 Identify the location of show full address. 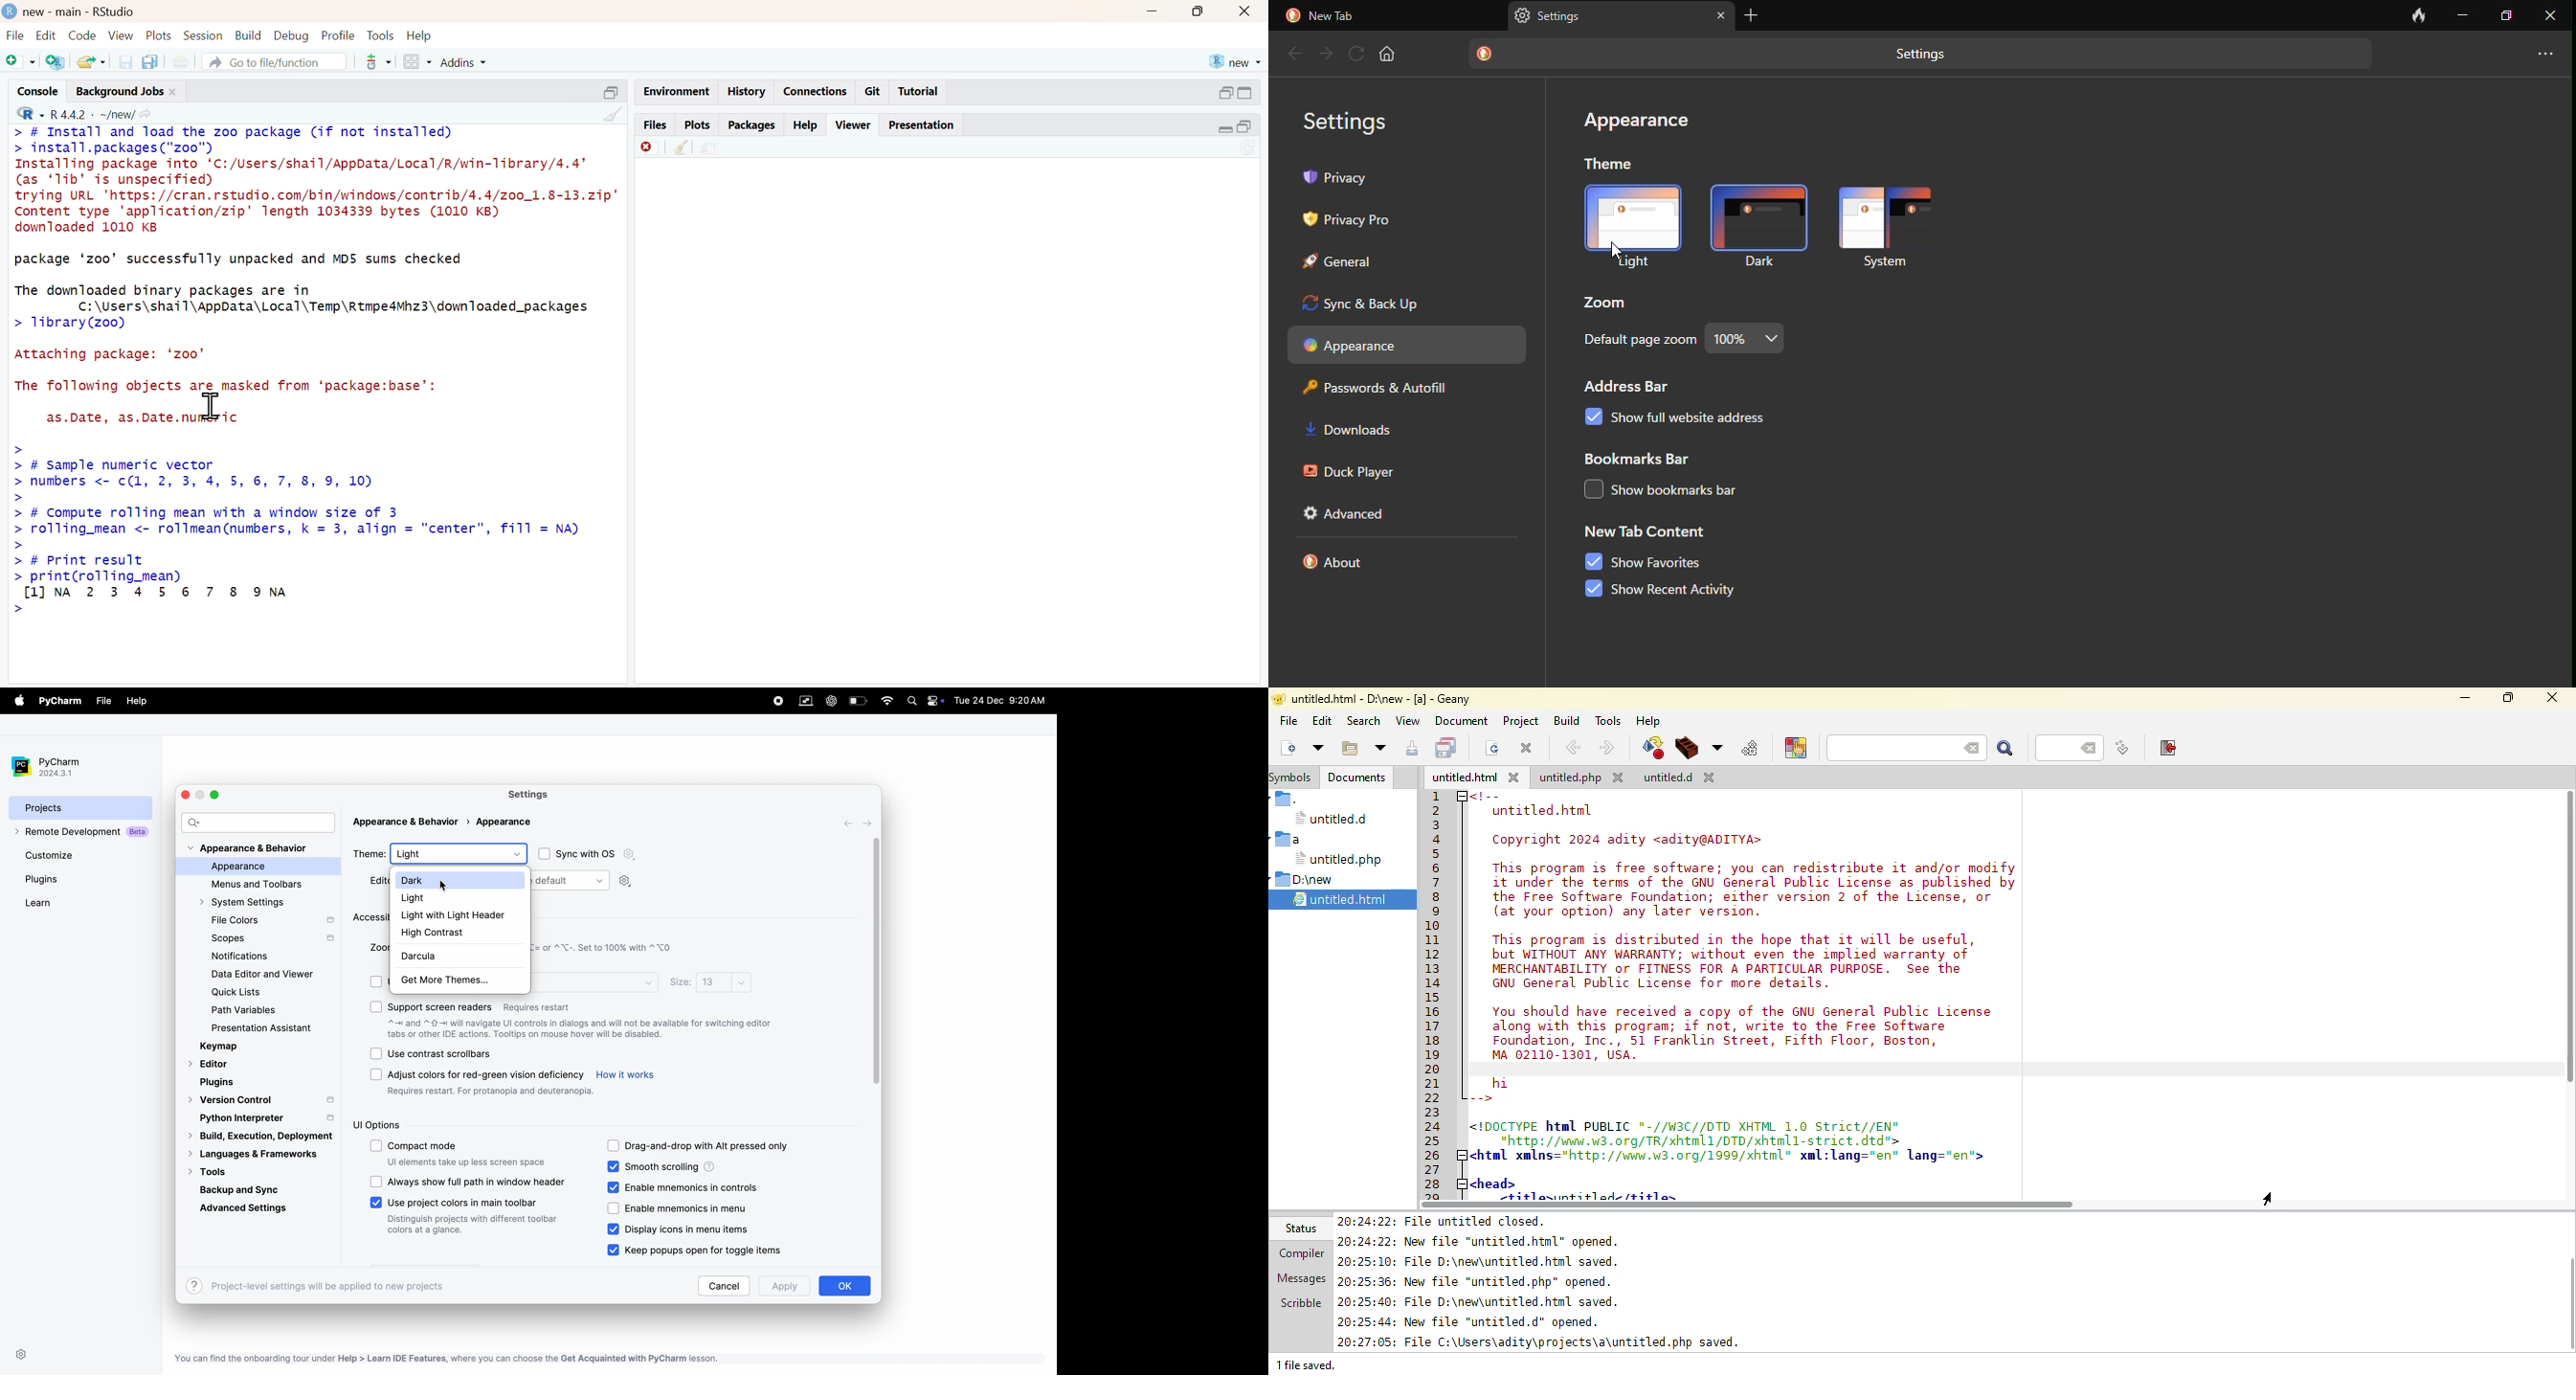
(1711, 424).